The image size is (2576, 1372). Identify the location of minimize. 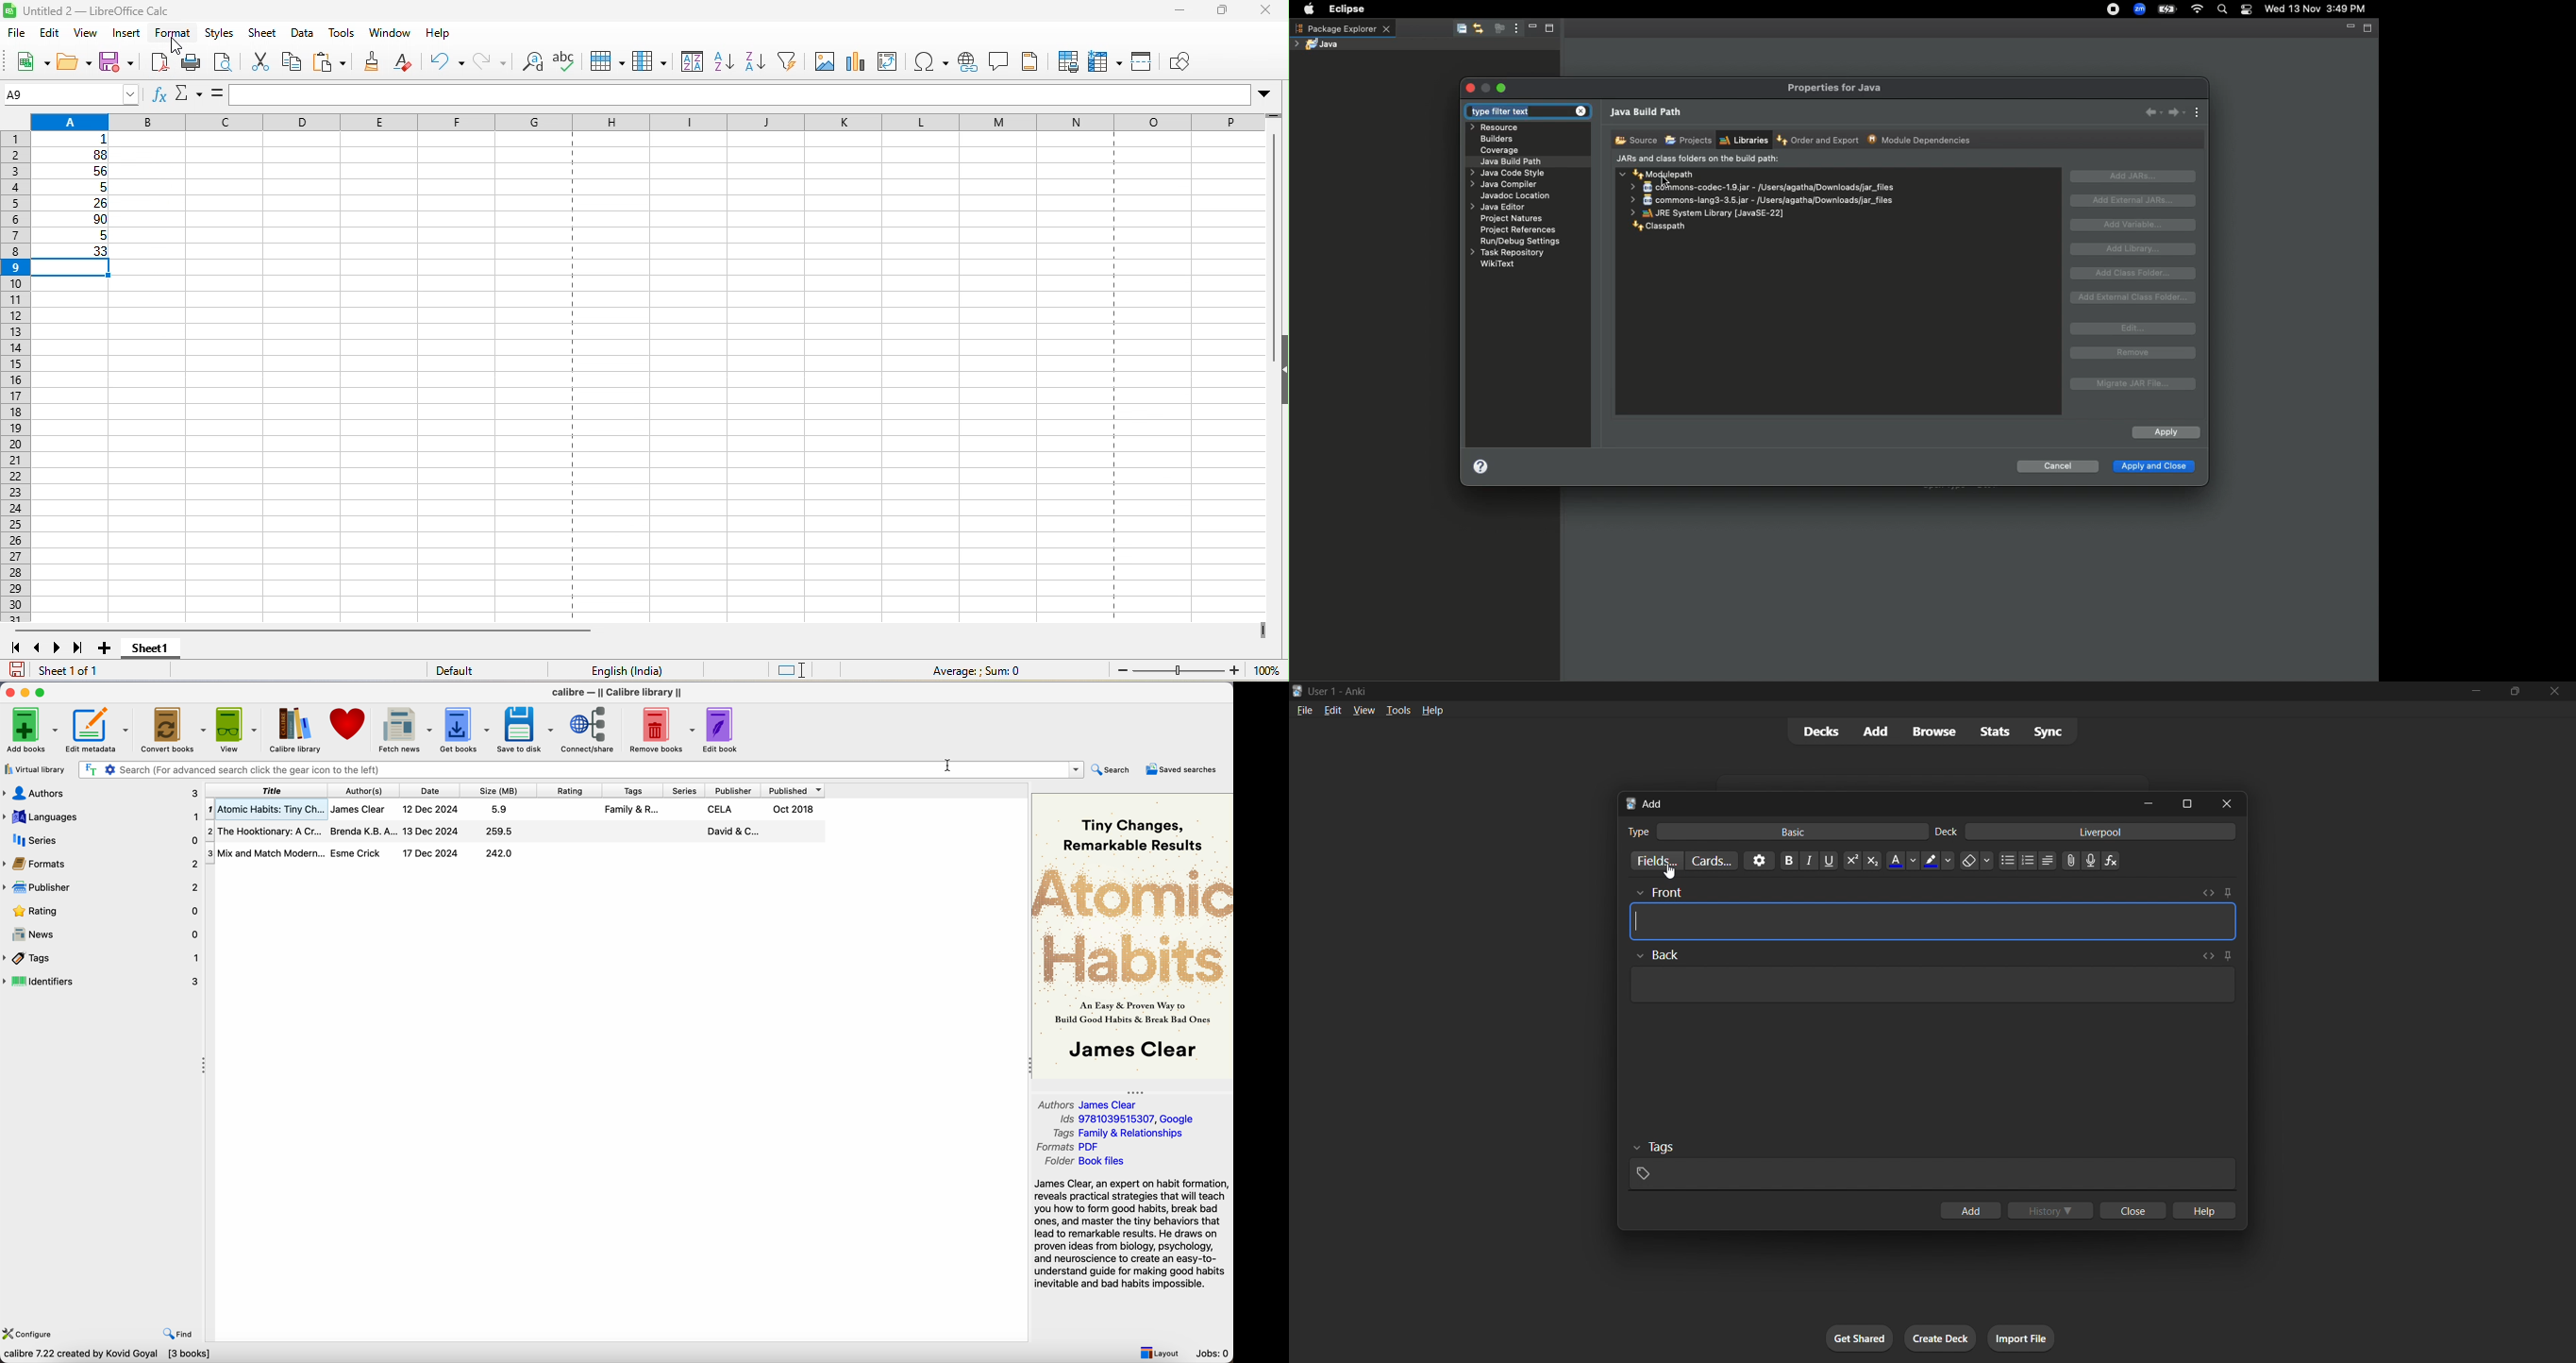
(1170, 13).